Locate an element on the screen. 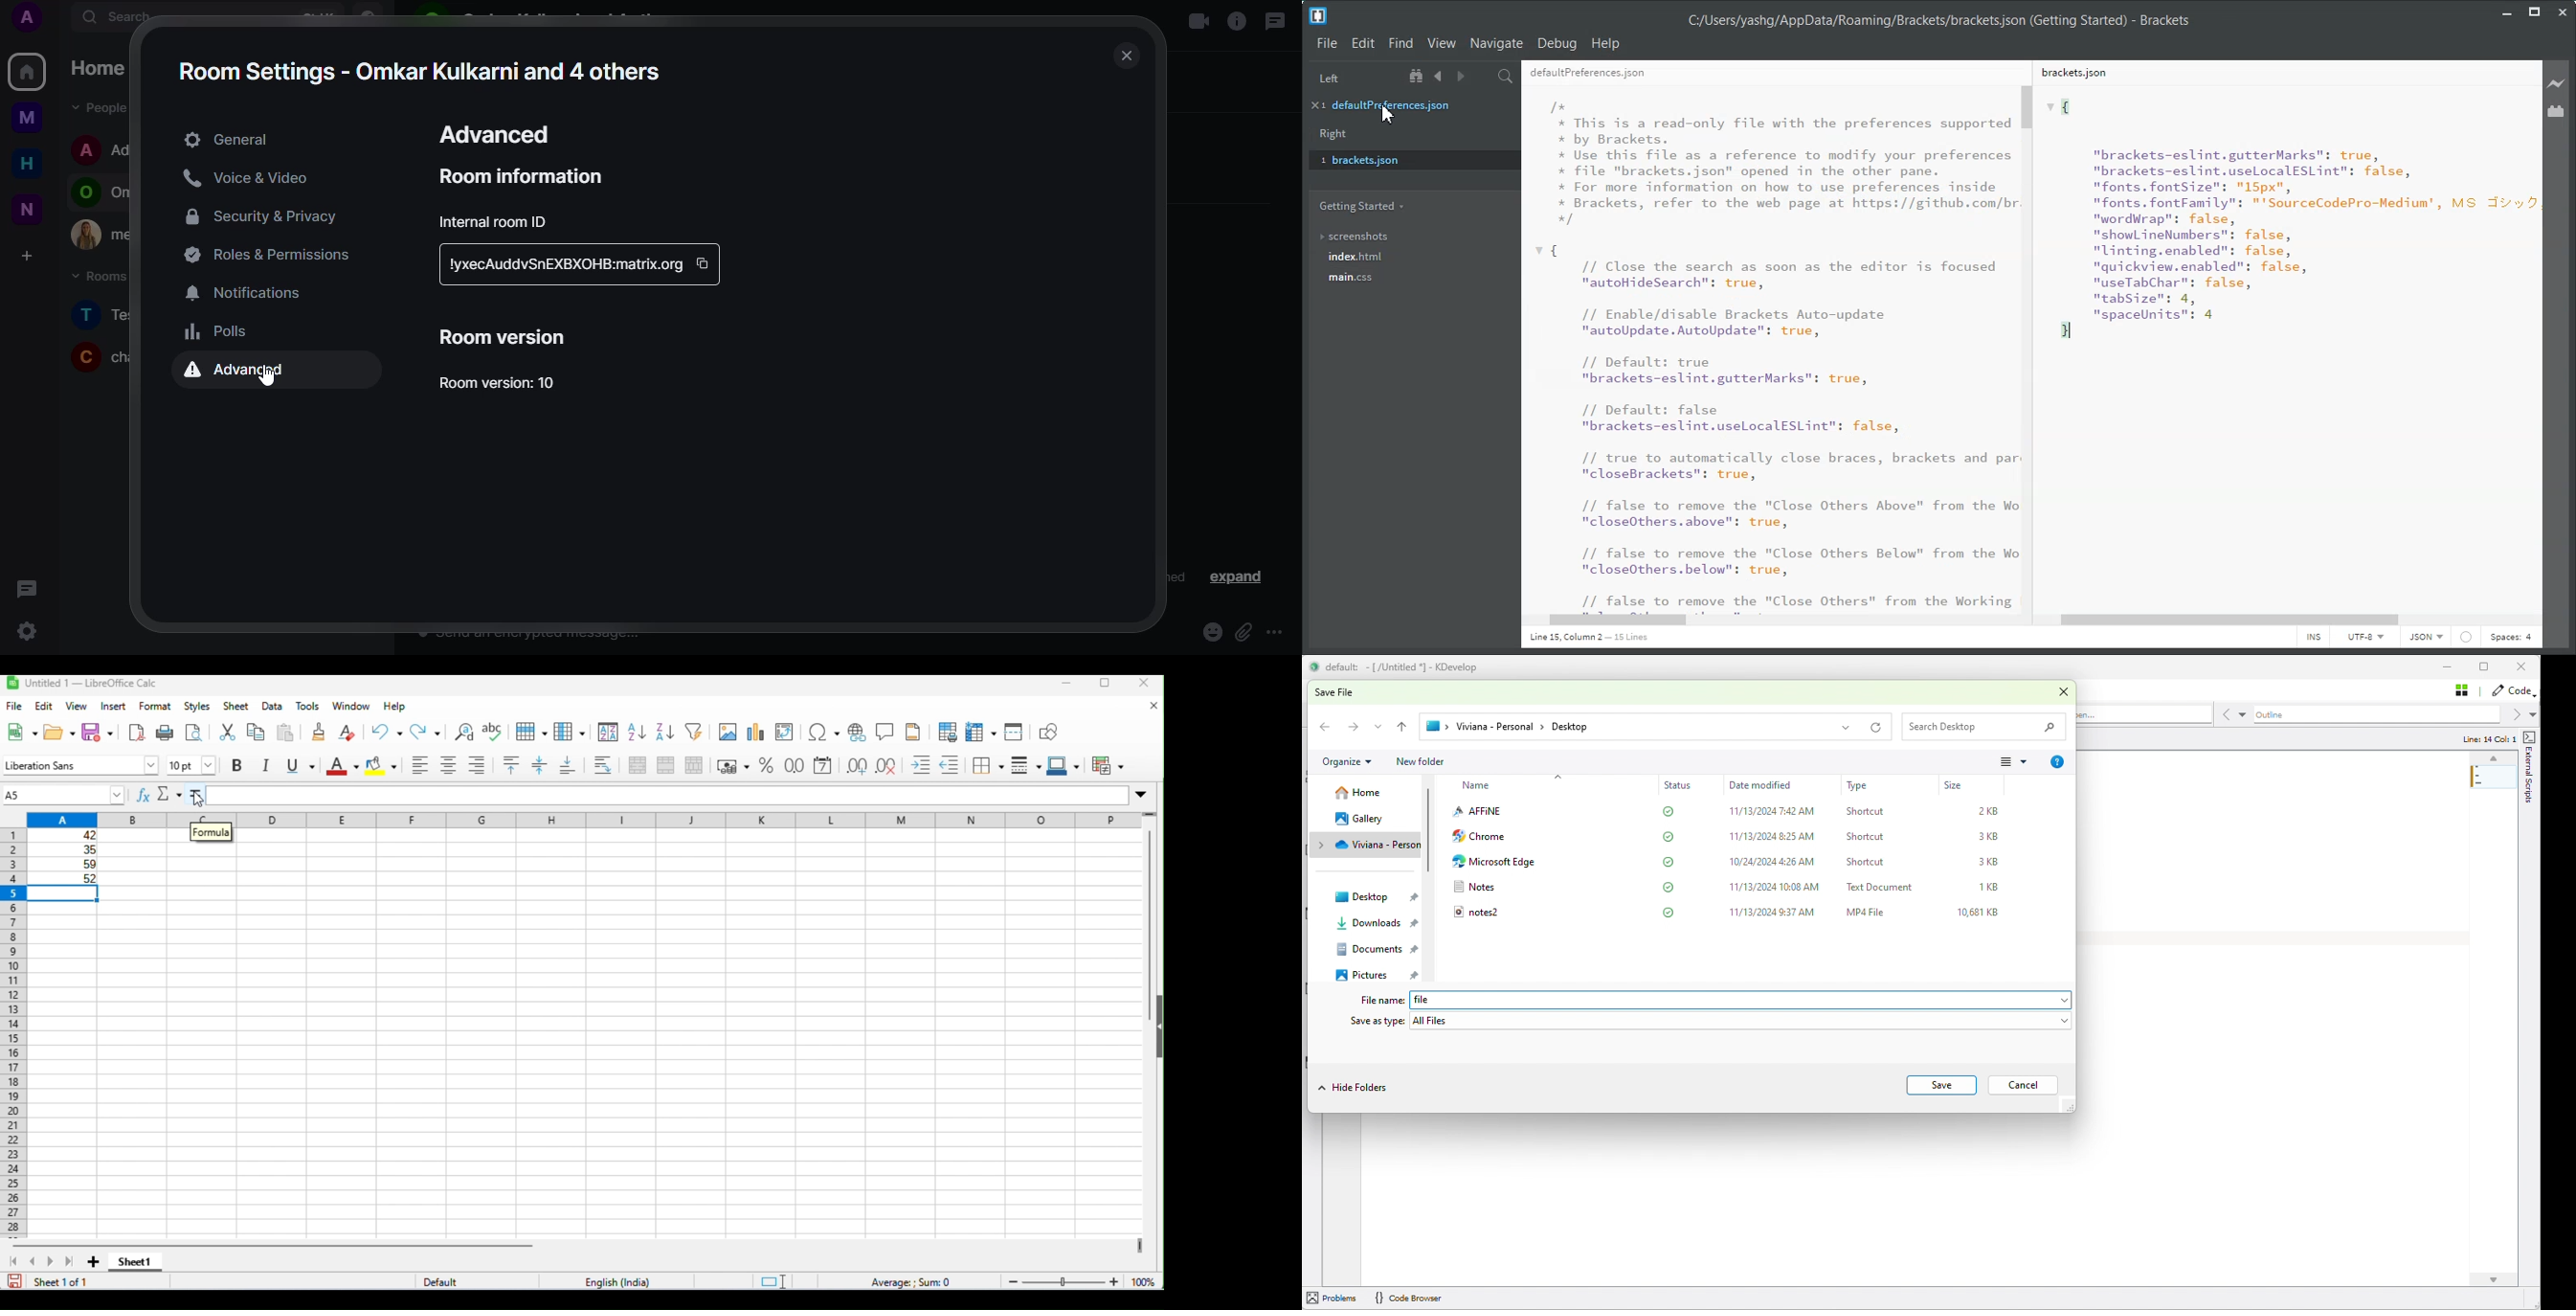  default is located at coordinates (440, 1280).